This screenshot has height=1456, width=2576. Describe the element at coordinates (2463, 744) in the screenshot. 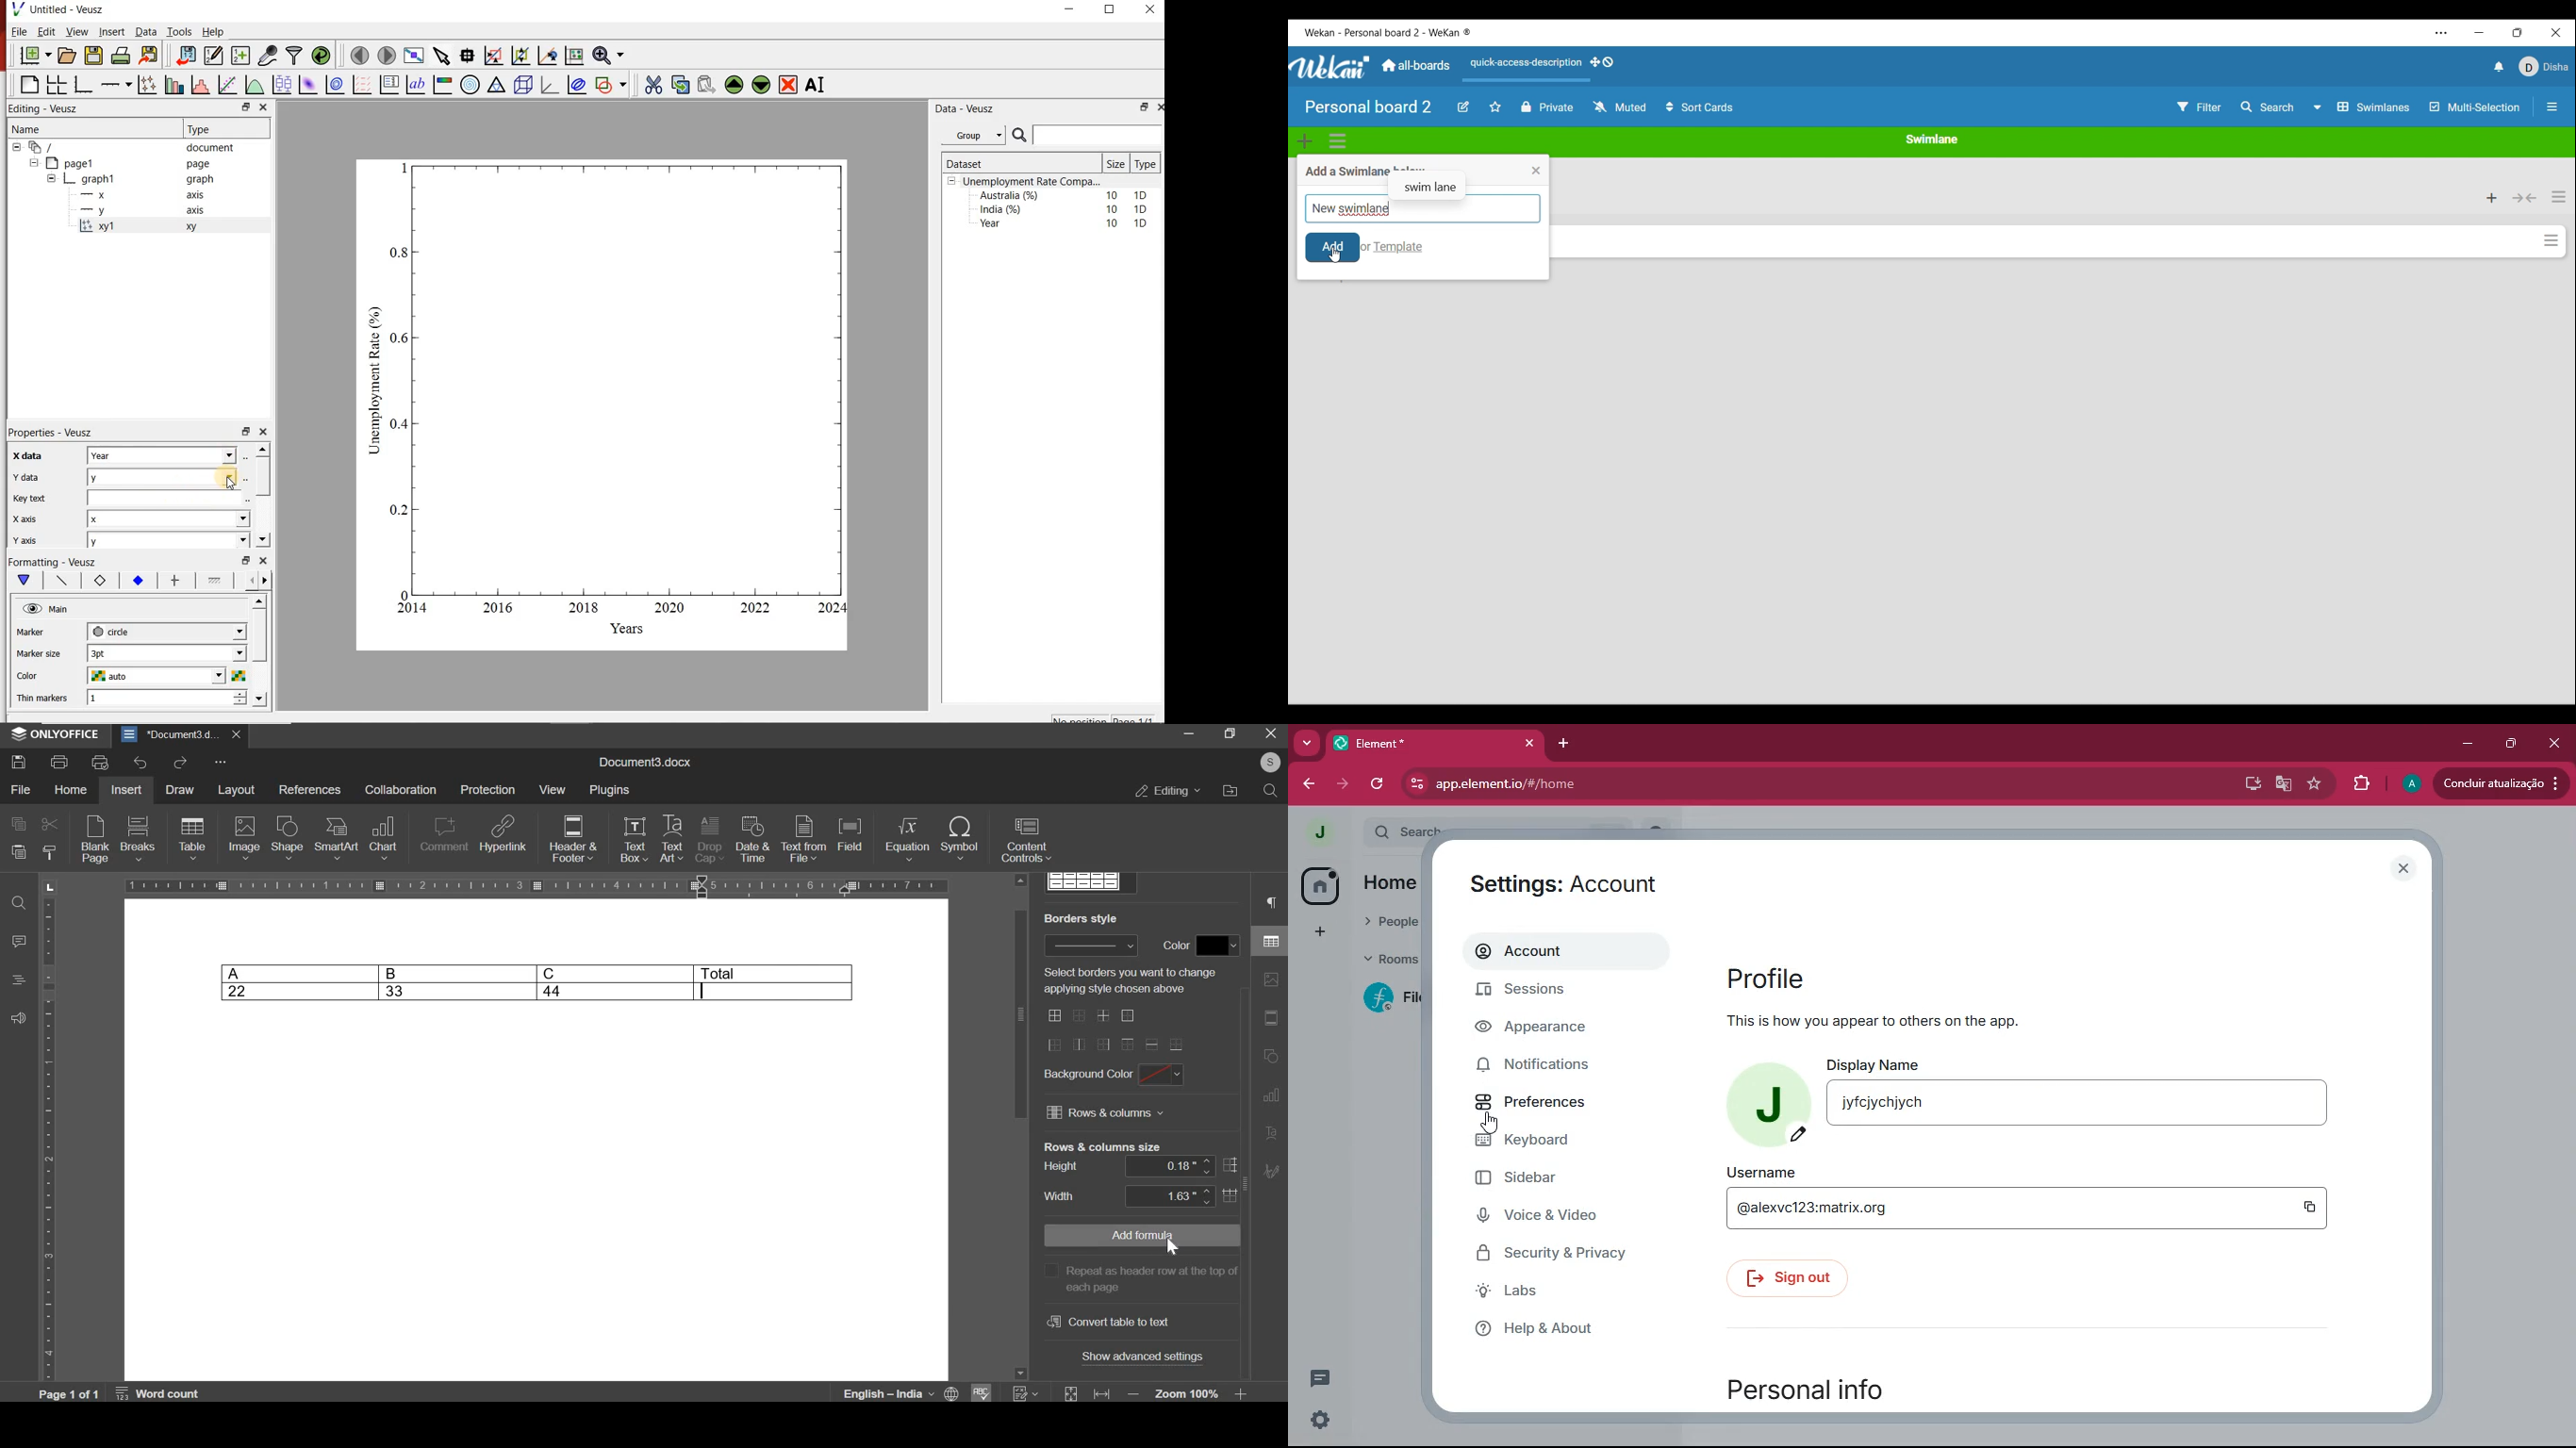

I see `minimize` at that location.